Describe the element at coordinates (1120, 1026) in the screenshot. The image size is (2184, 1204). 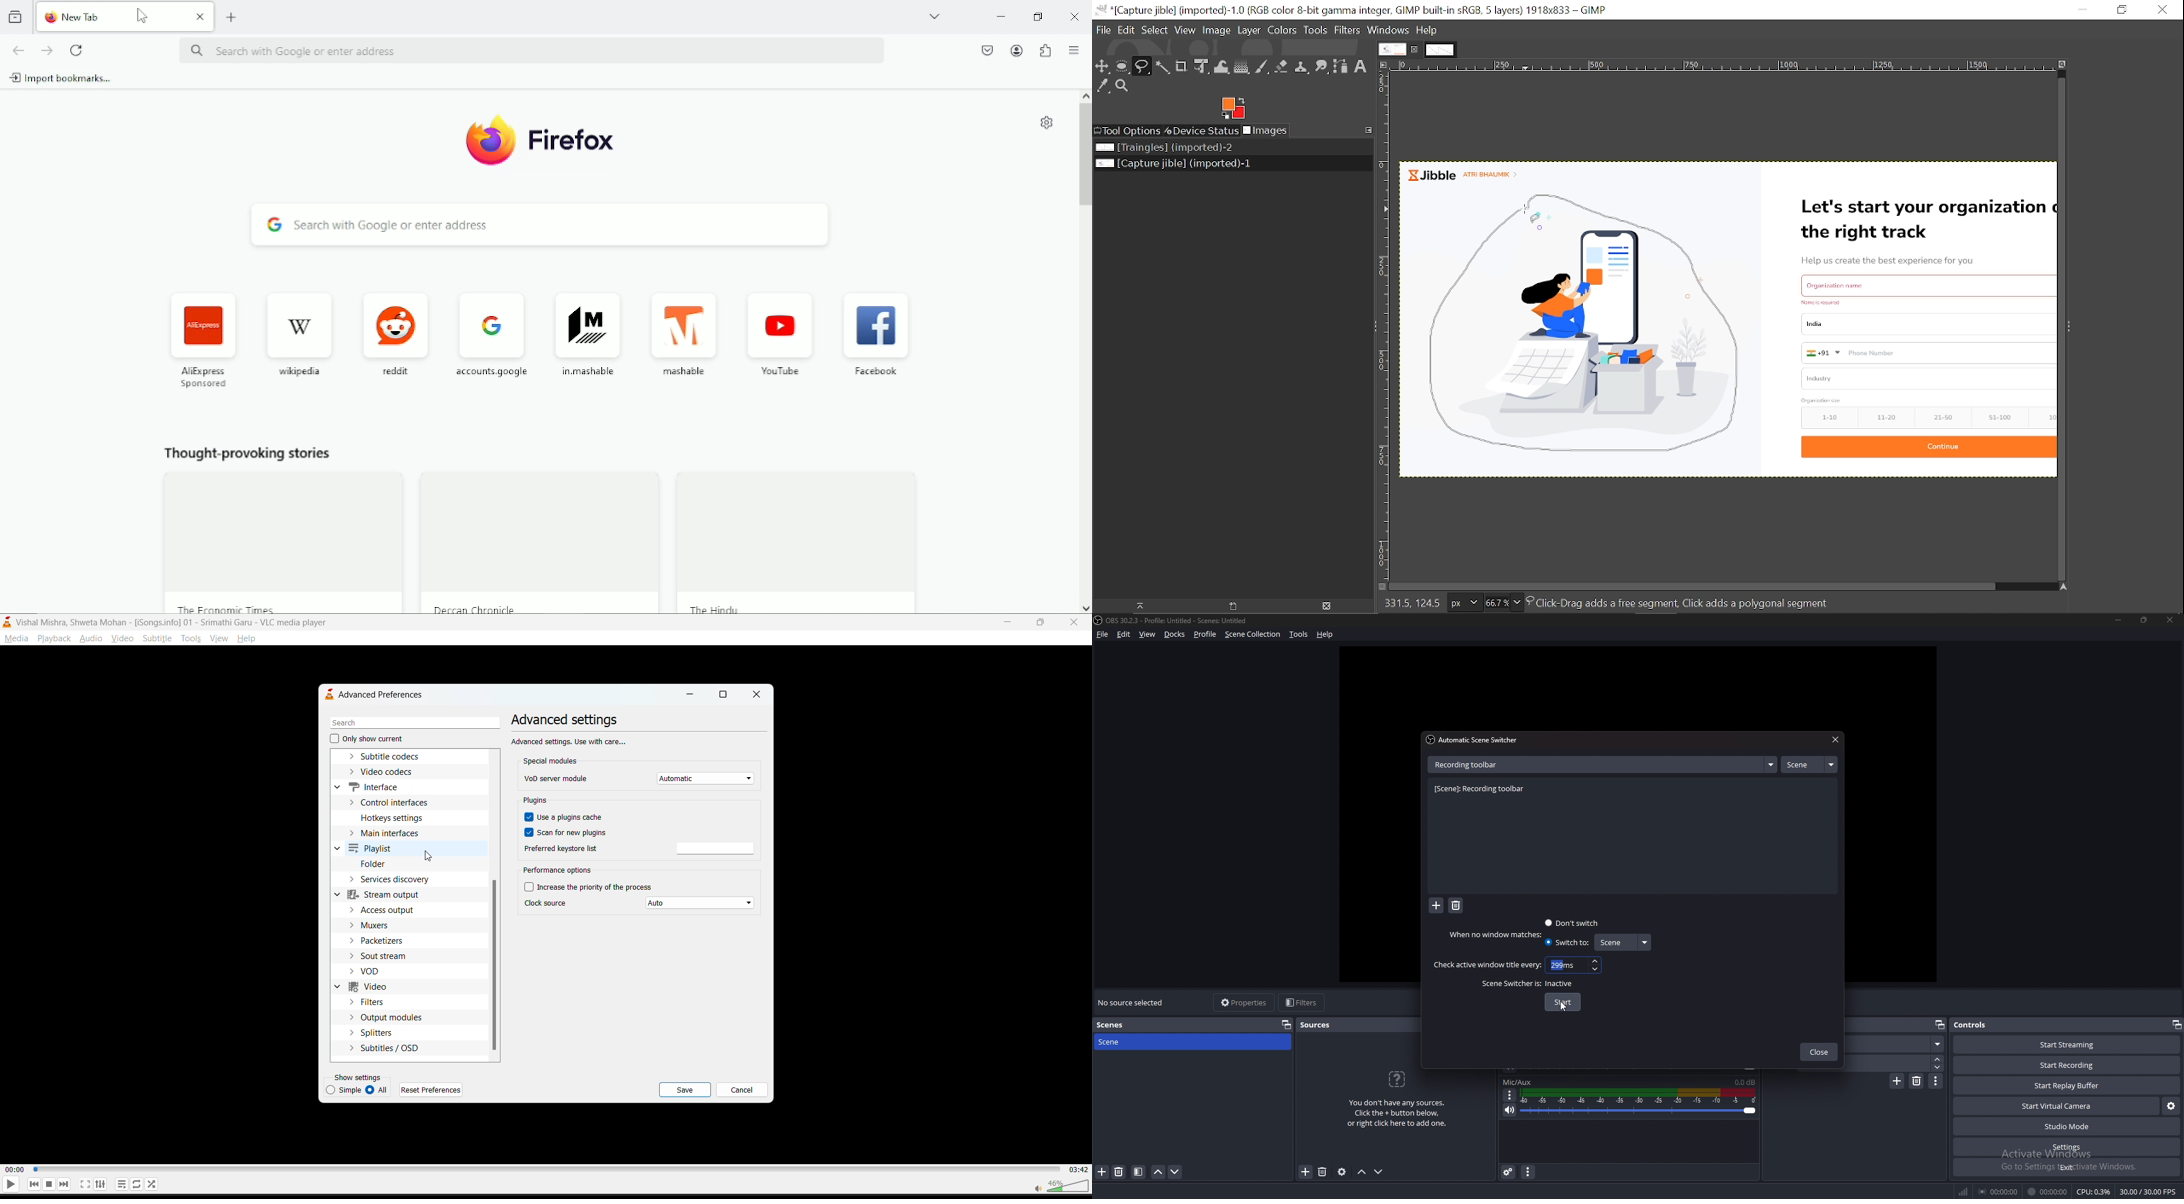
I see `scenes` at that location.